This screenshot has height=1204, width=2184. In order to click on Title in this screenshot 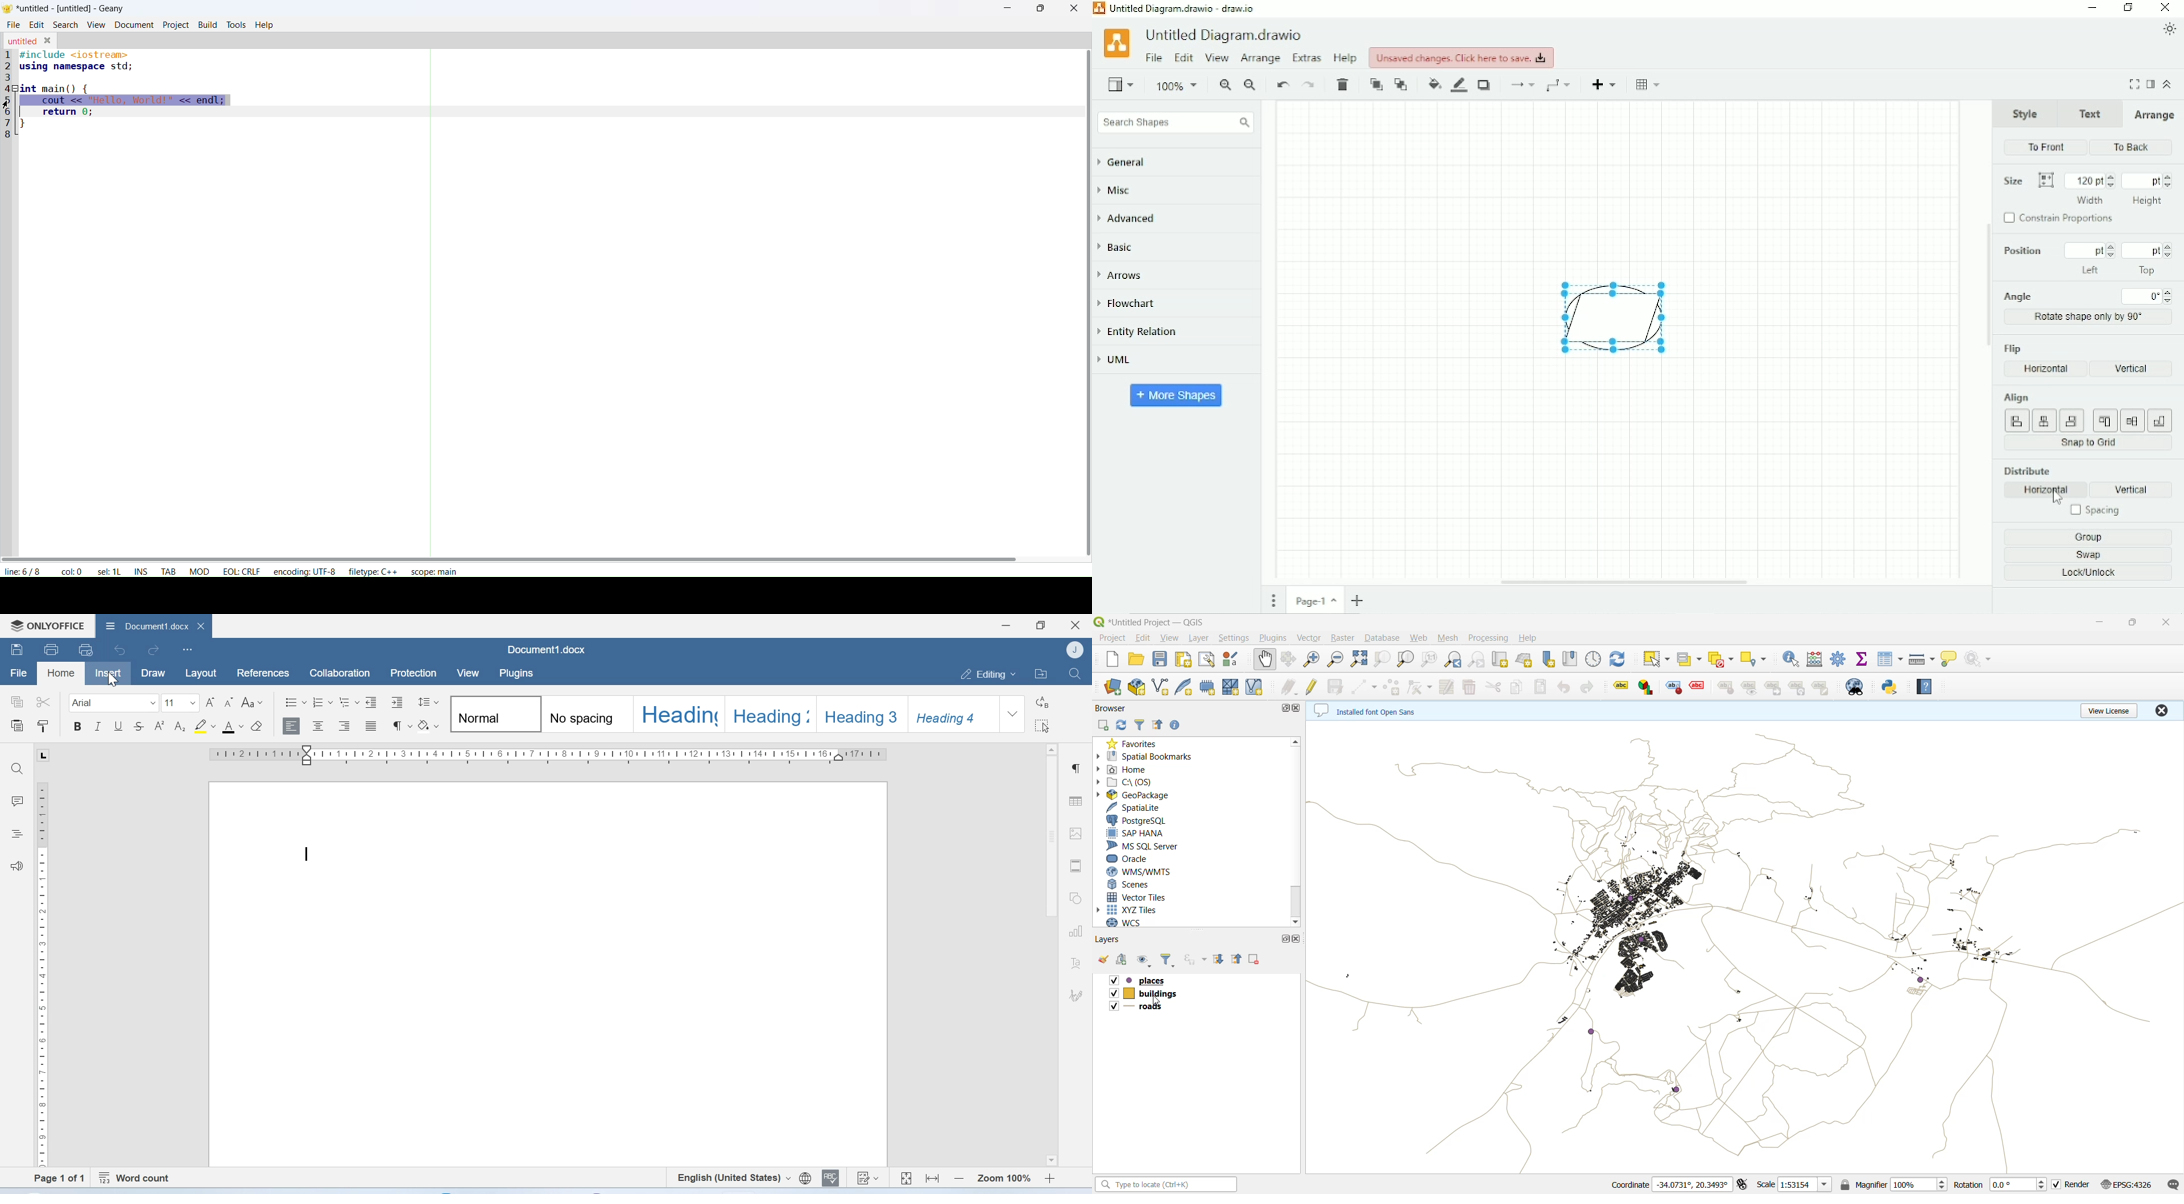, I will do `click(1227, 35)`.